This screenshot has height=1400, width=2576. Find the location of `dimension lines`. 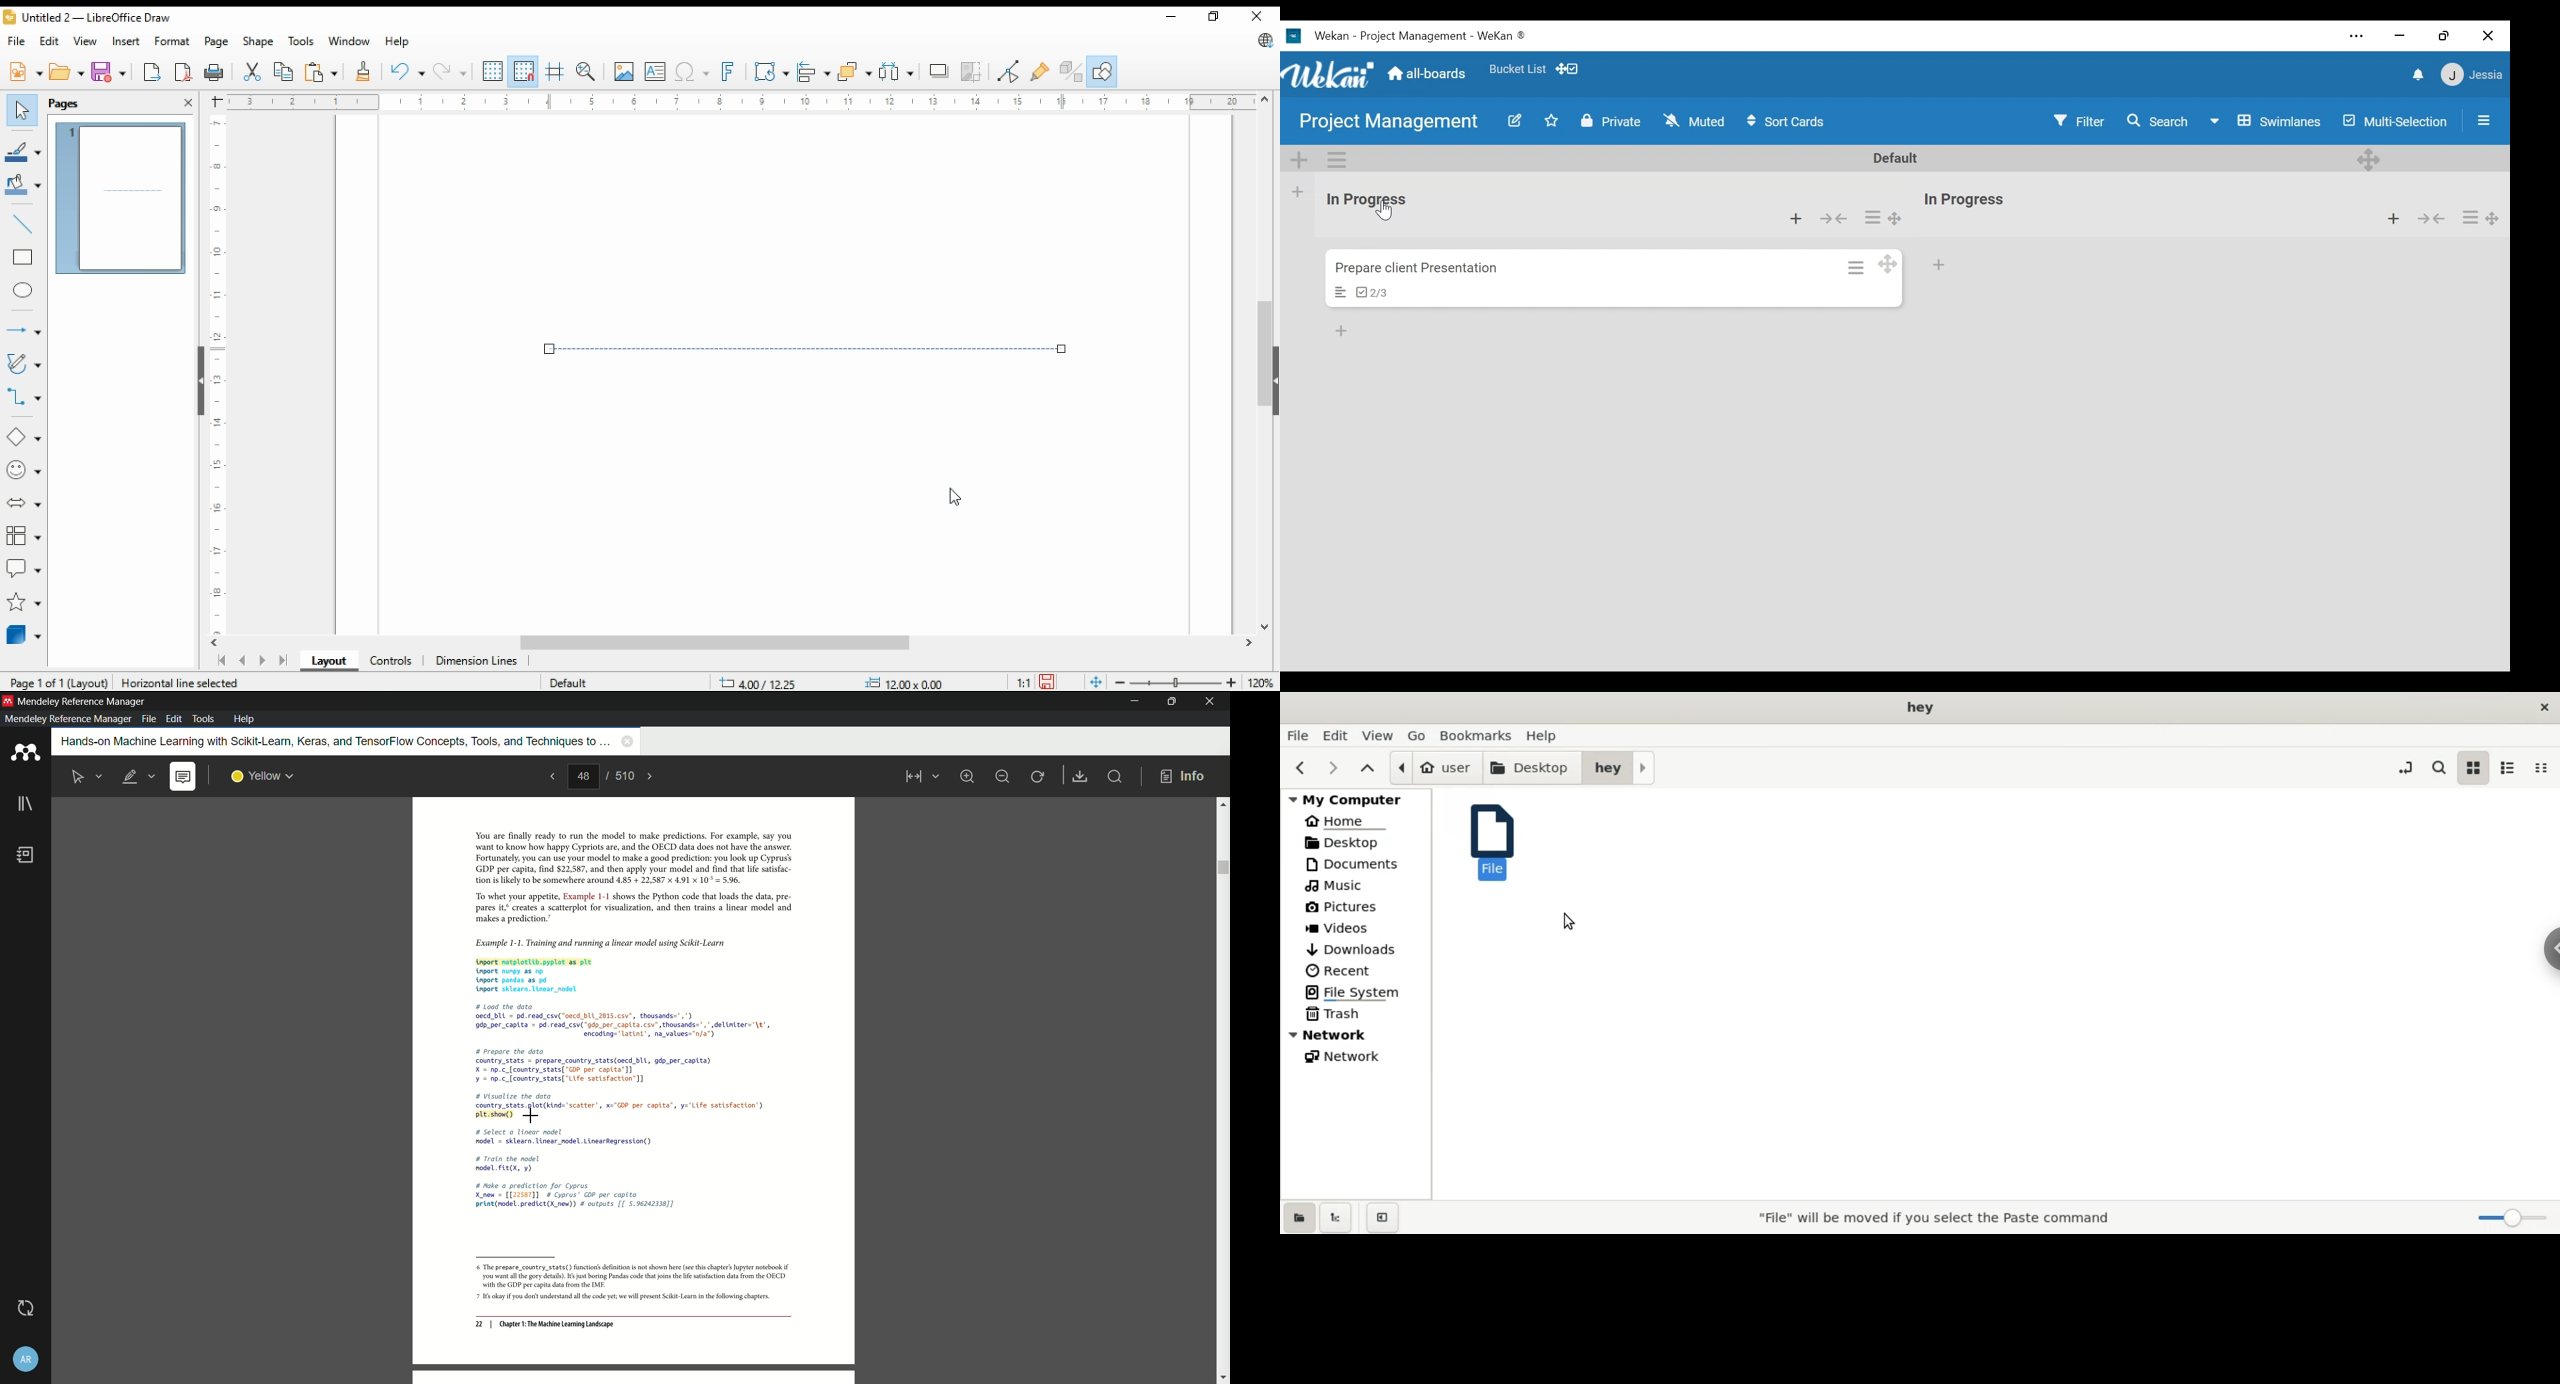

dimension lines is located at coordinates (477, 662).